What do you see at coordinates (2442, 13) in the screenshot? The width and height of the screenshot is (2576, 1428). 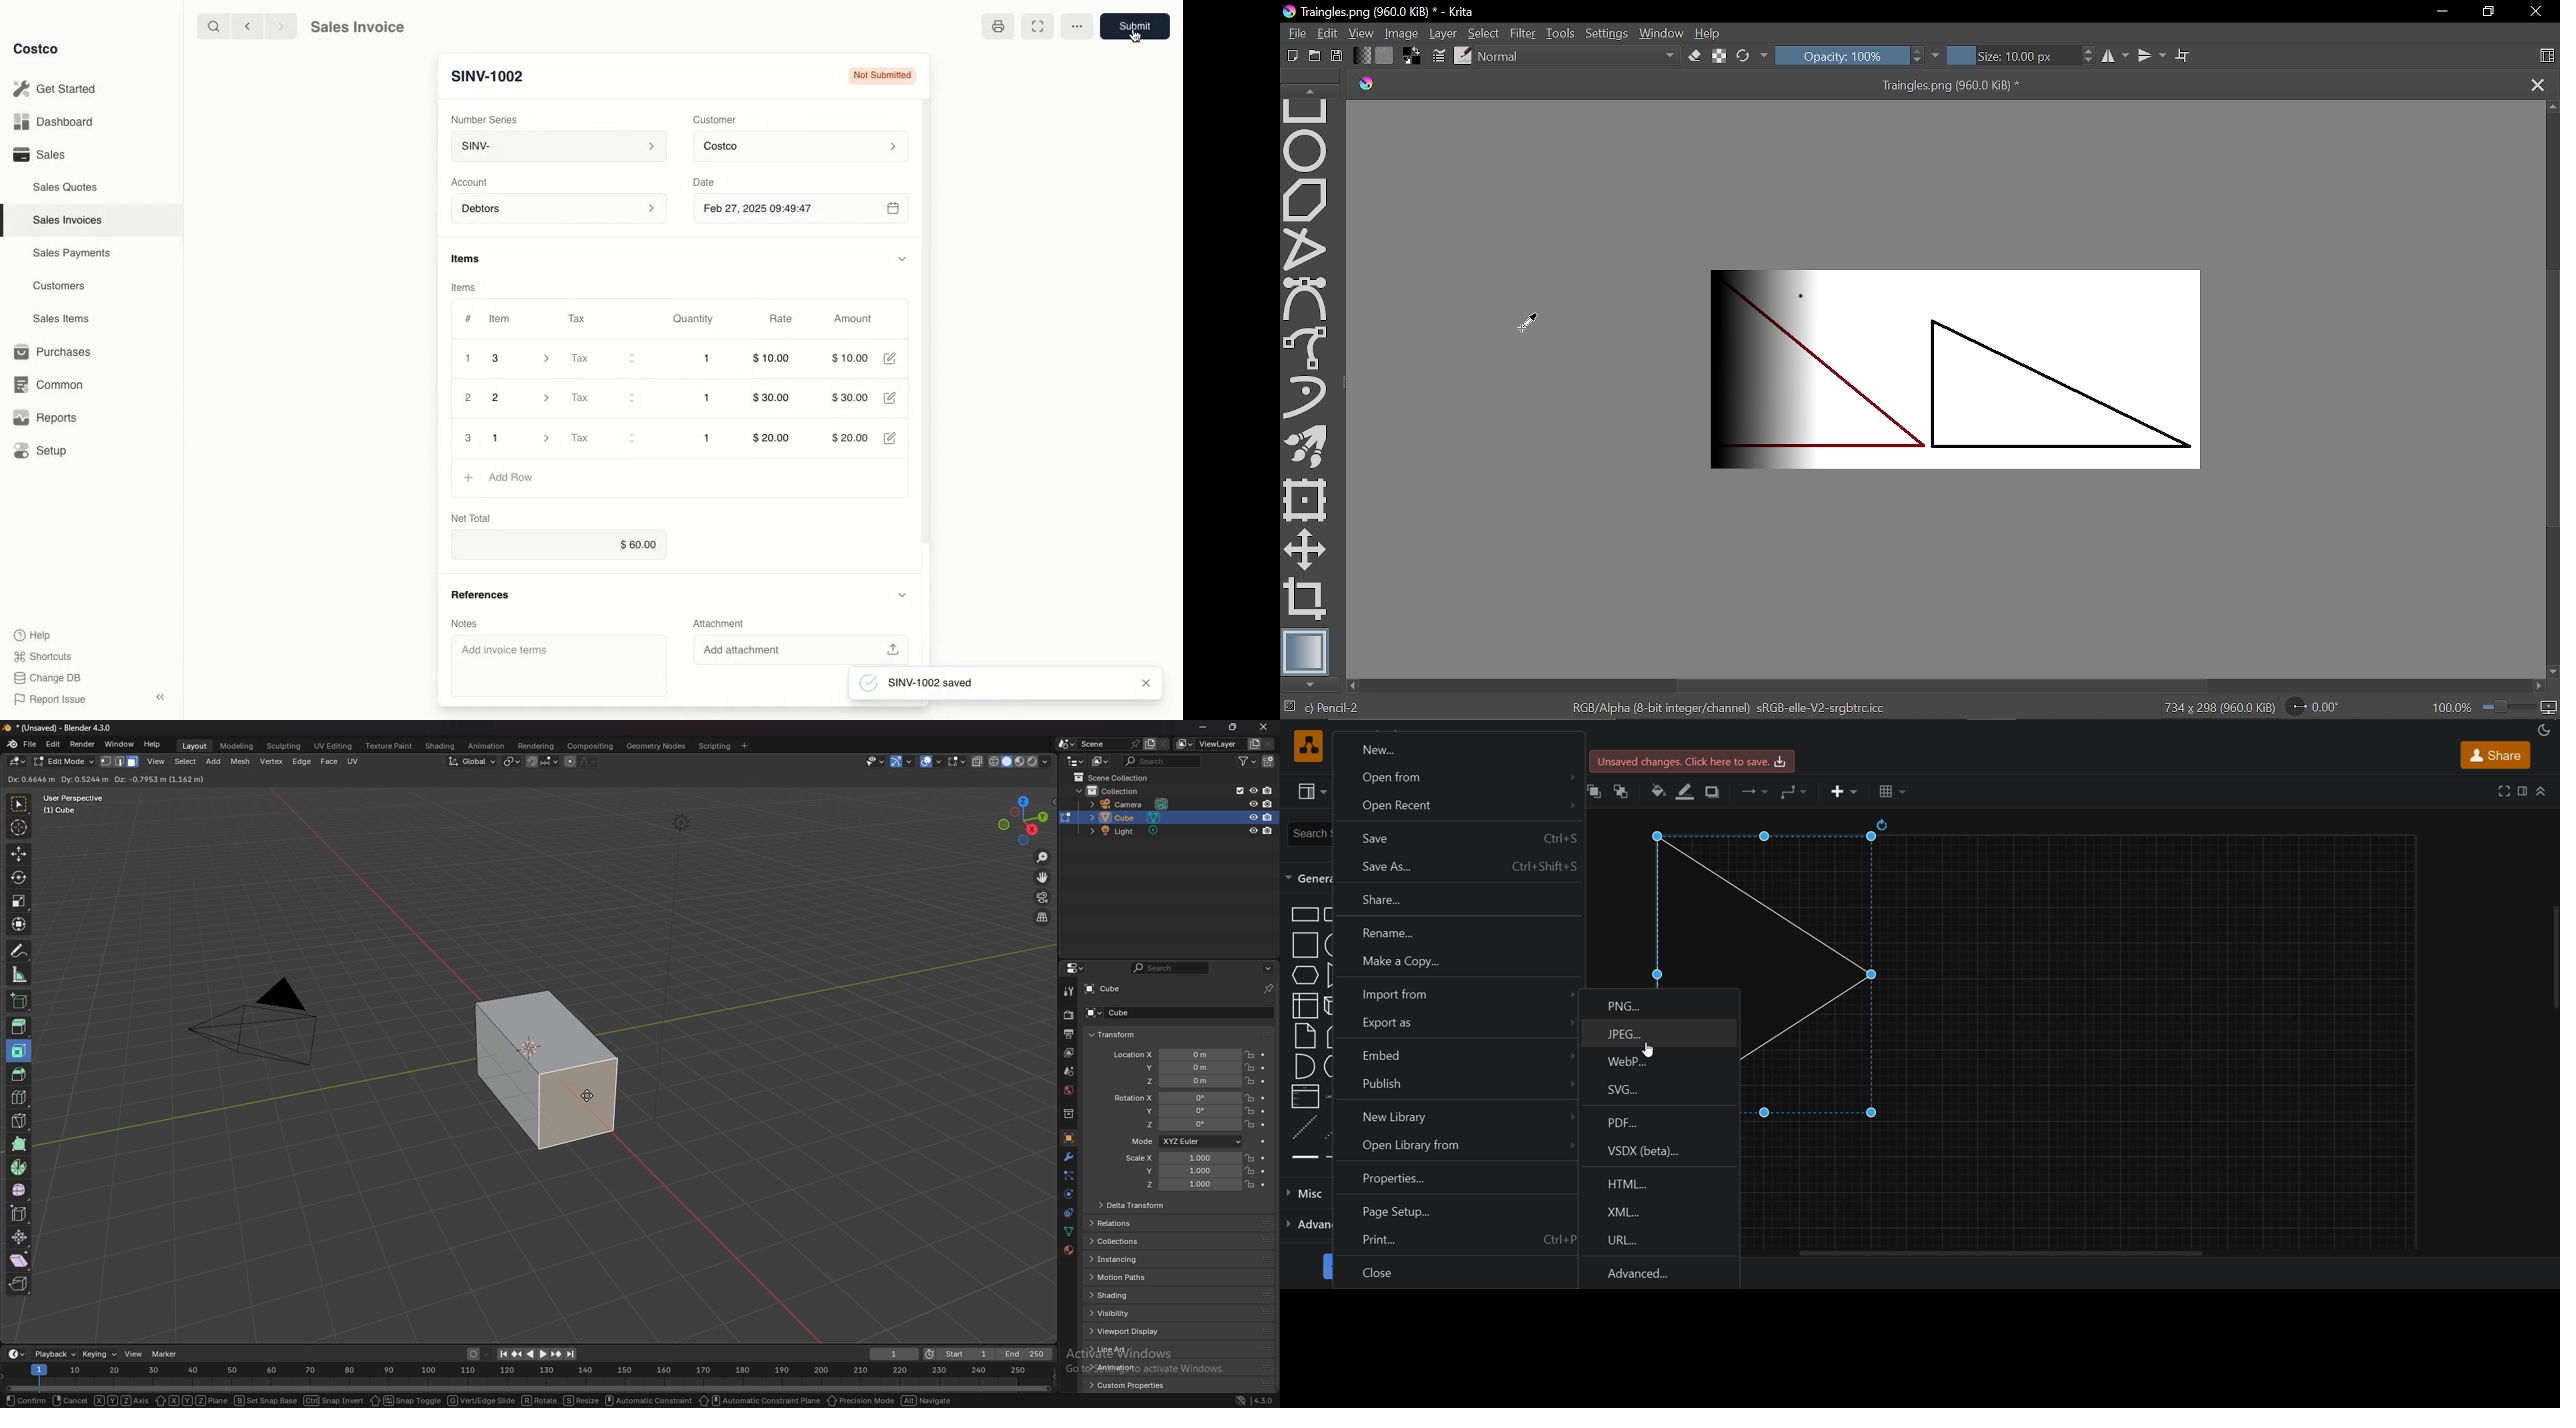 I see `Minimize` at bounding box center [2442, 13].